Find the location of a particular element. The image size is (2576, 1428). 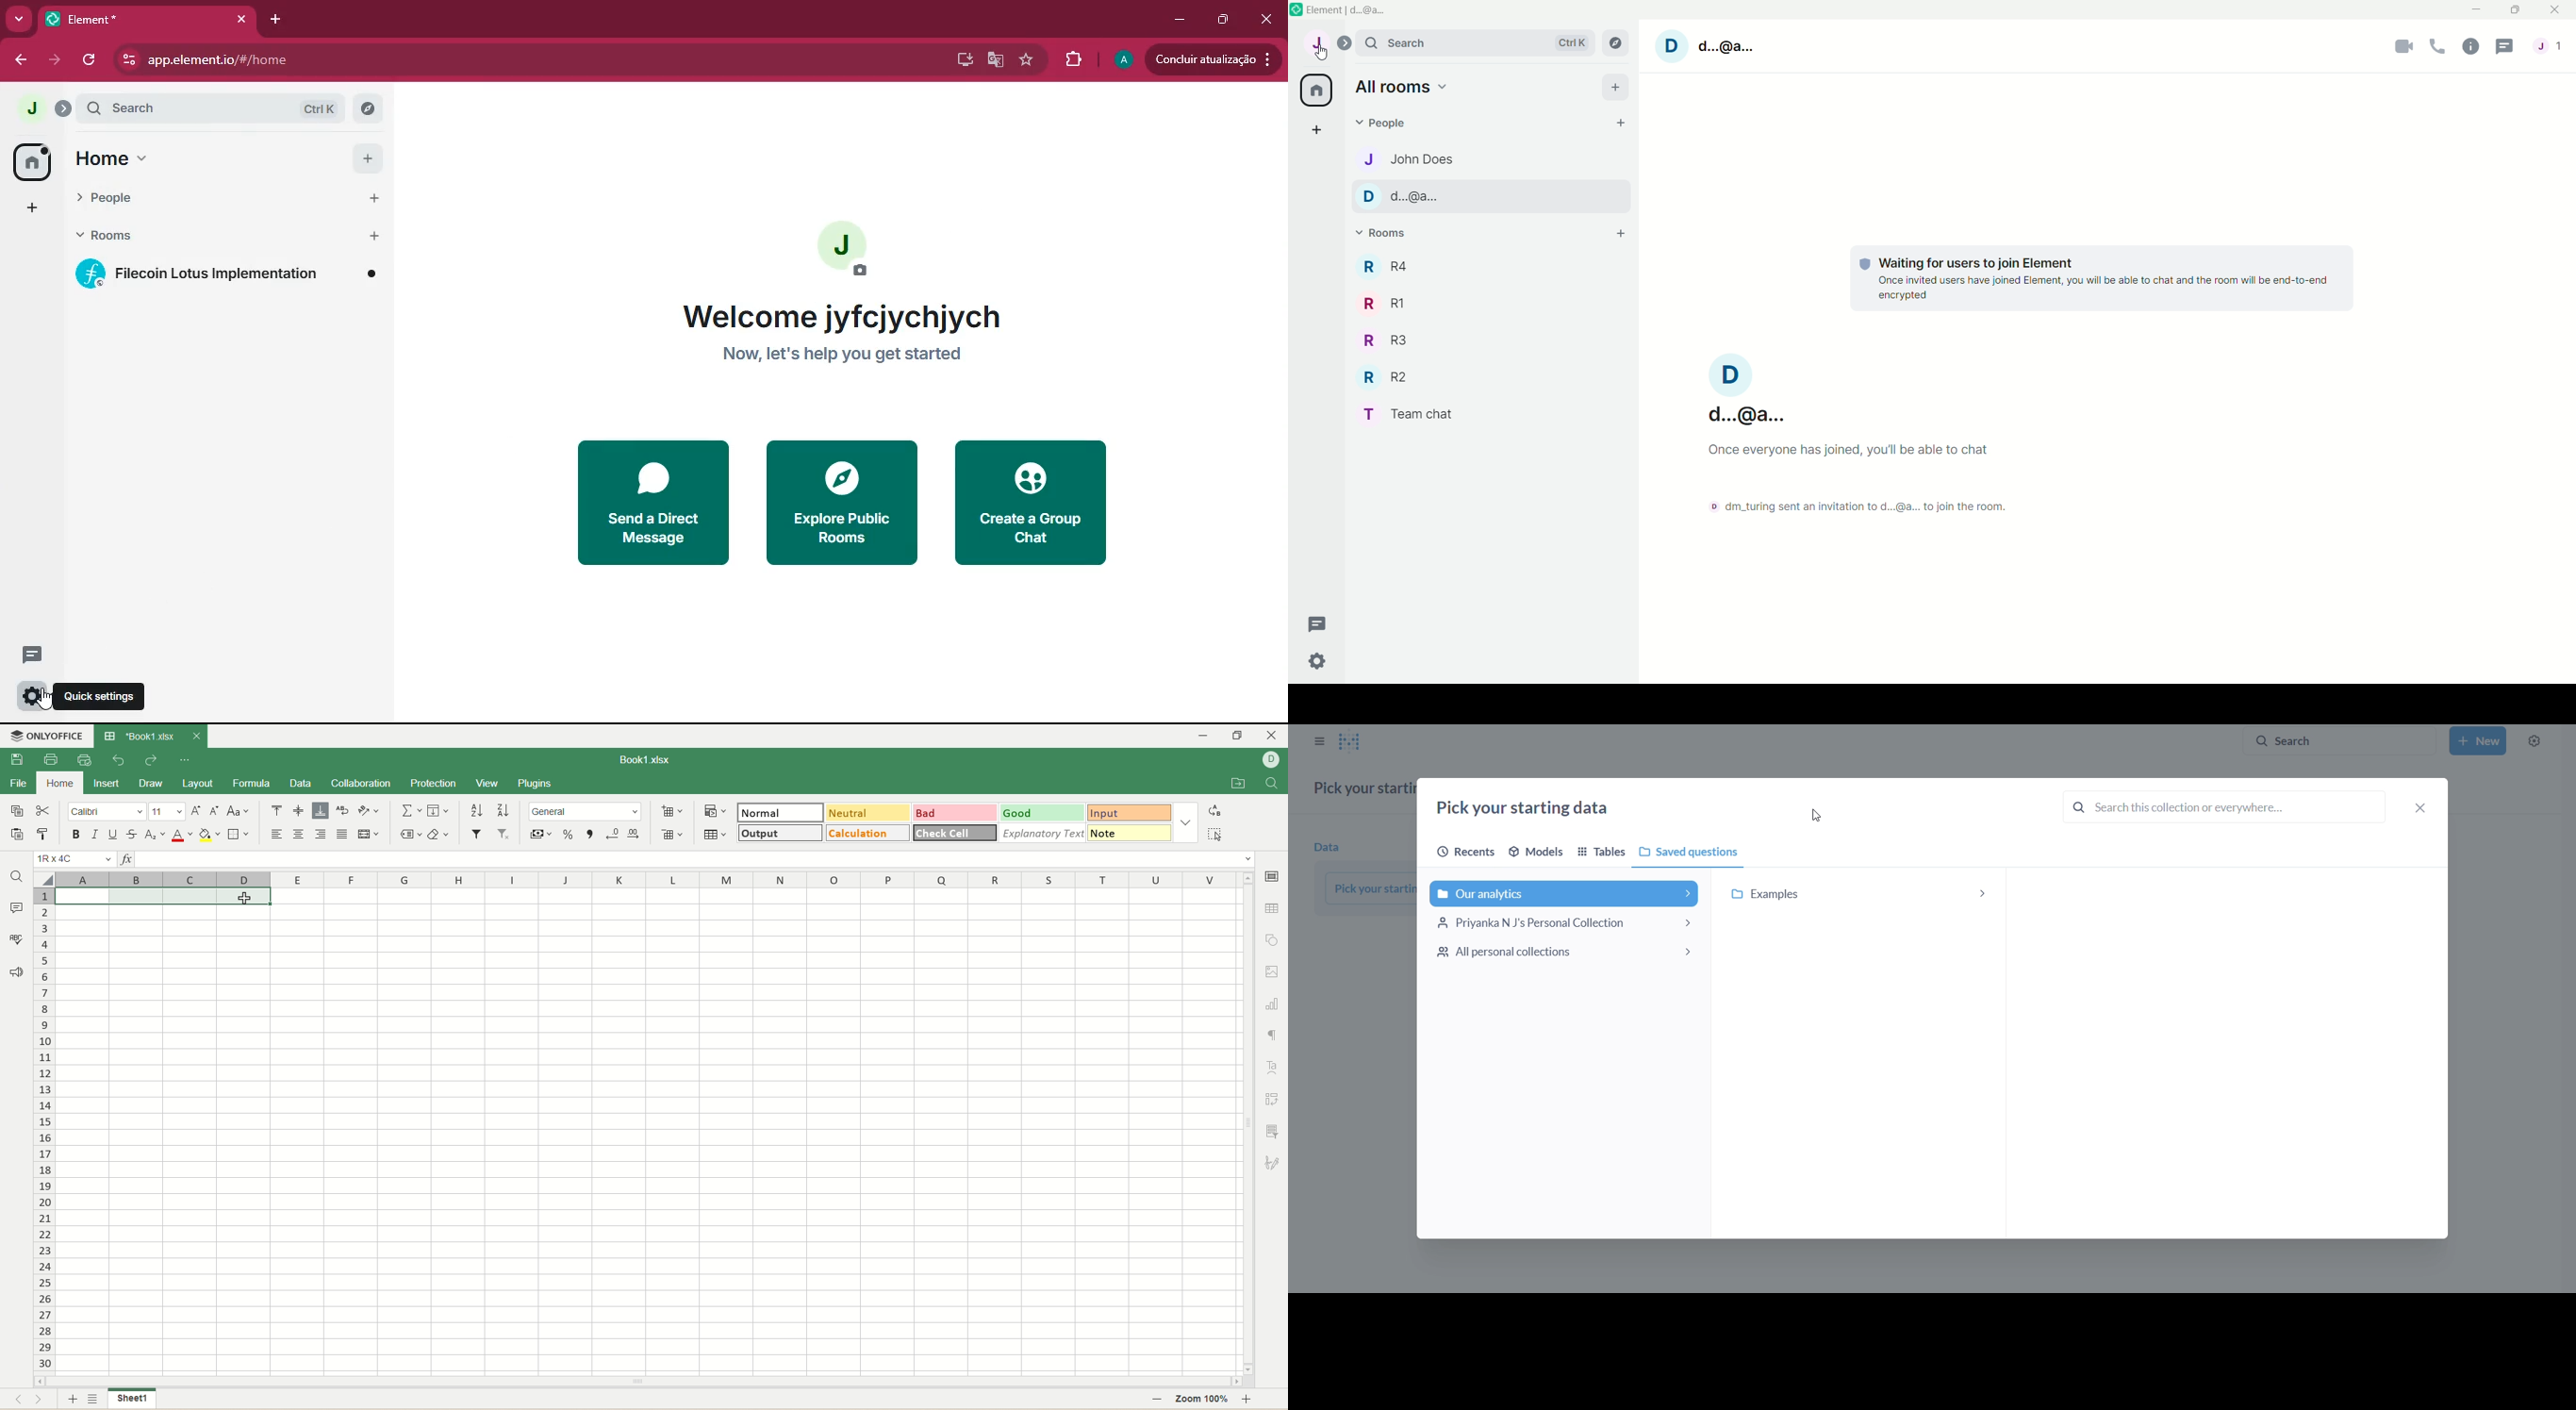

zoom out is located at coordinates (1157, 1400).